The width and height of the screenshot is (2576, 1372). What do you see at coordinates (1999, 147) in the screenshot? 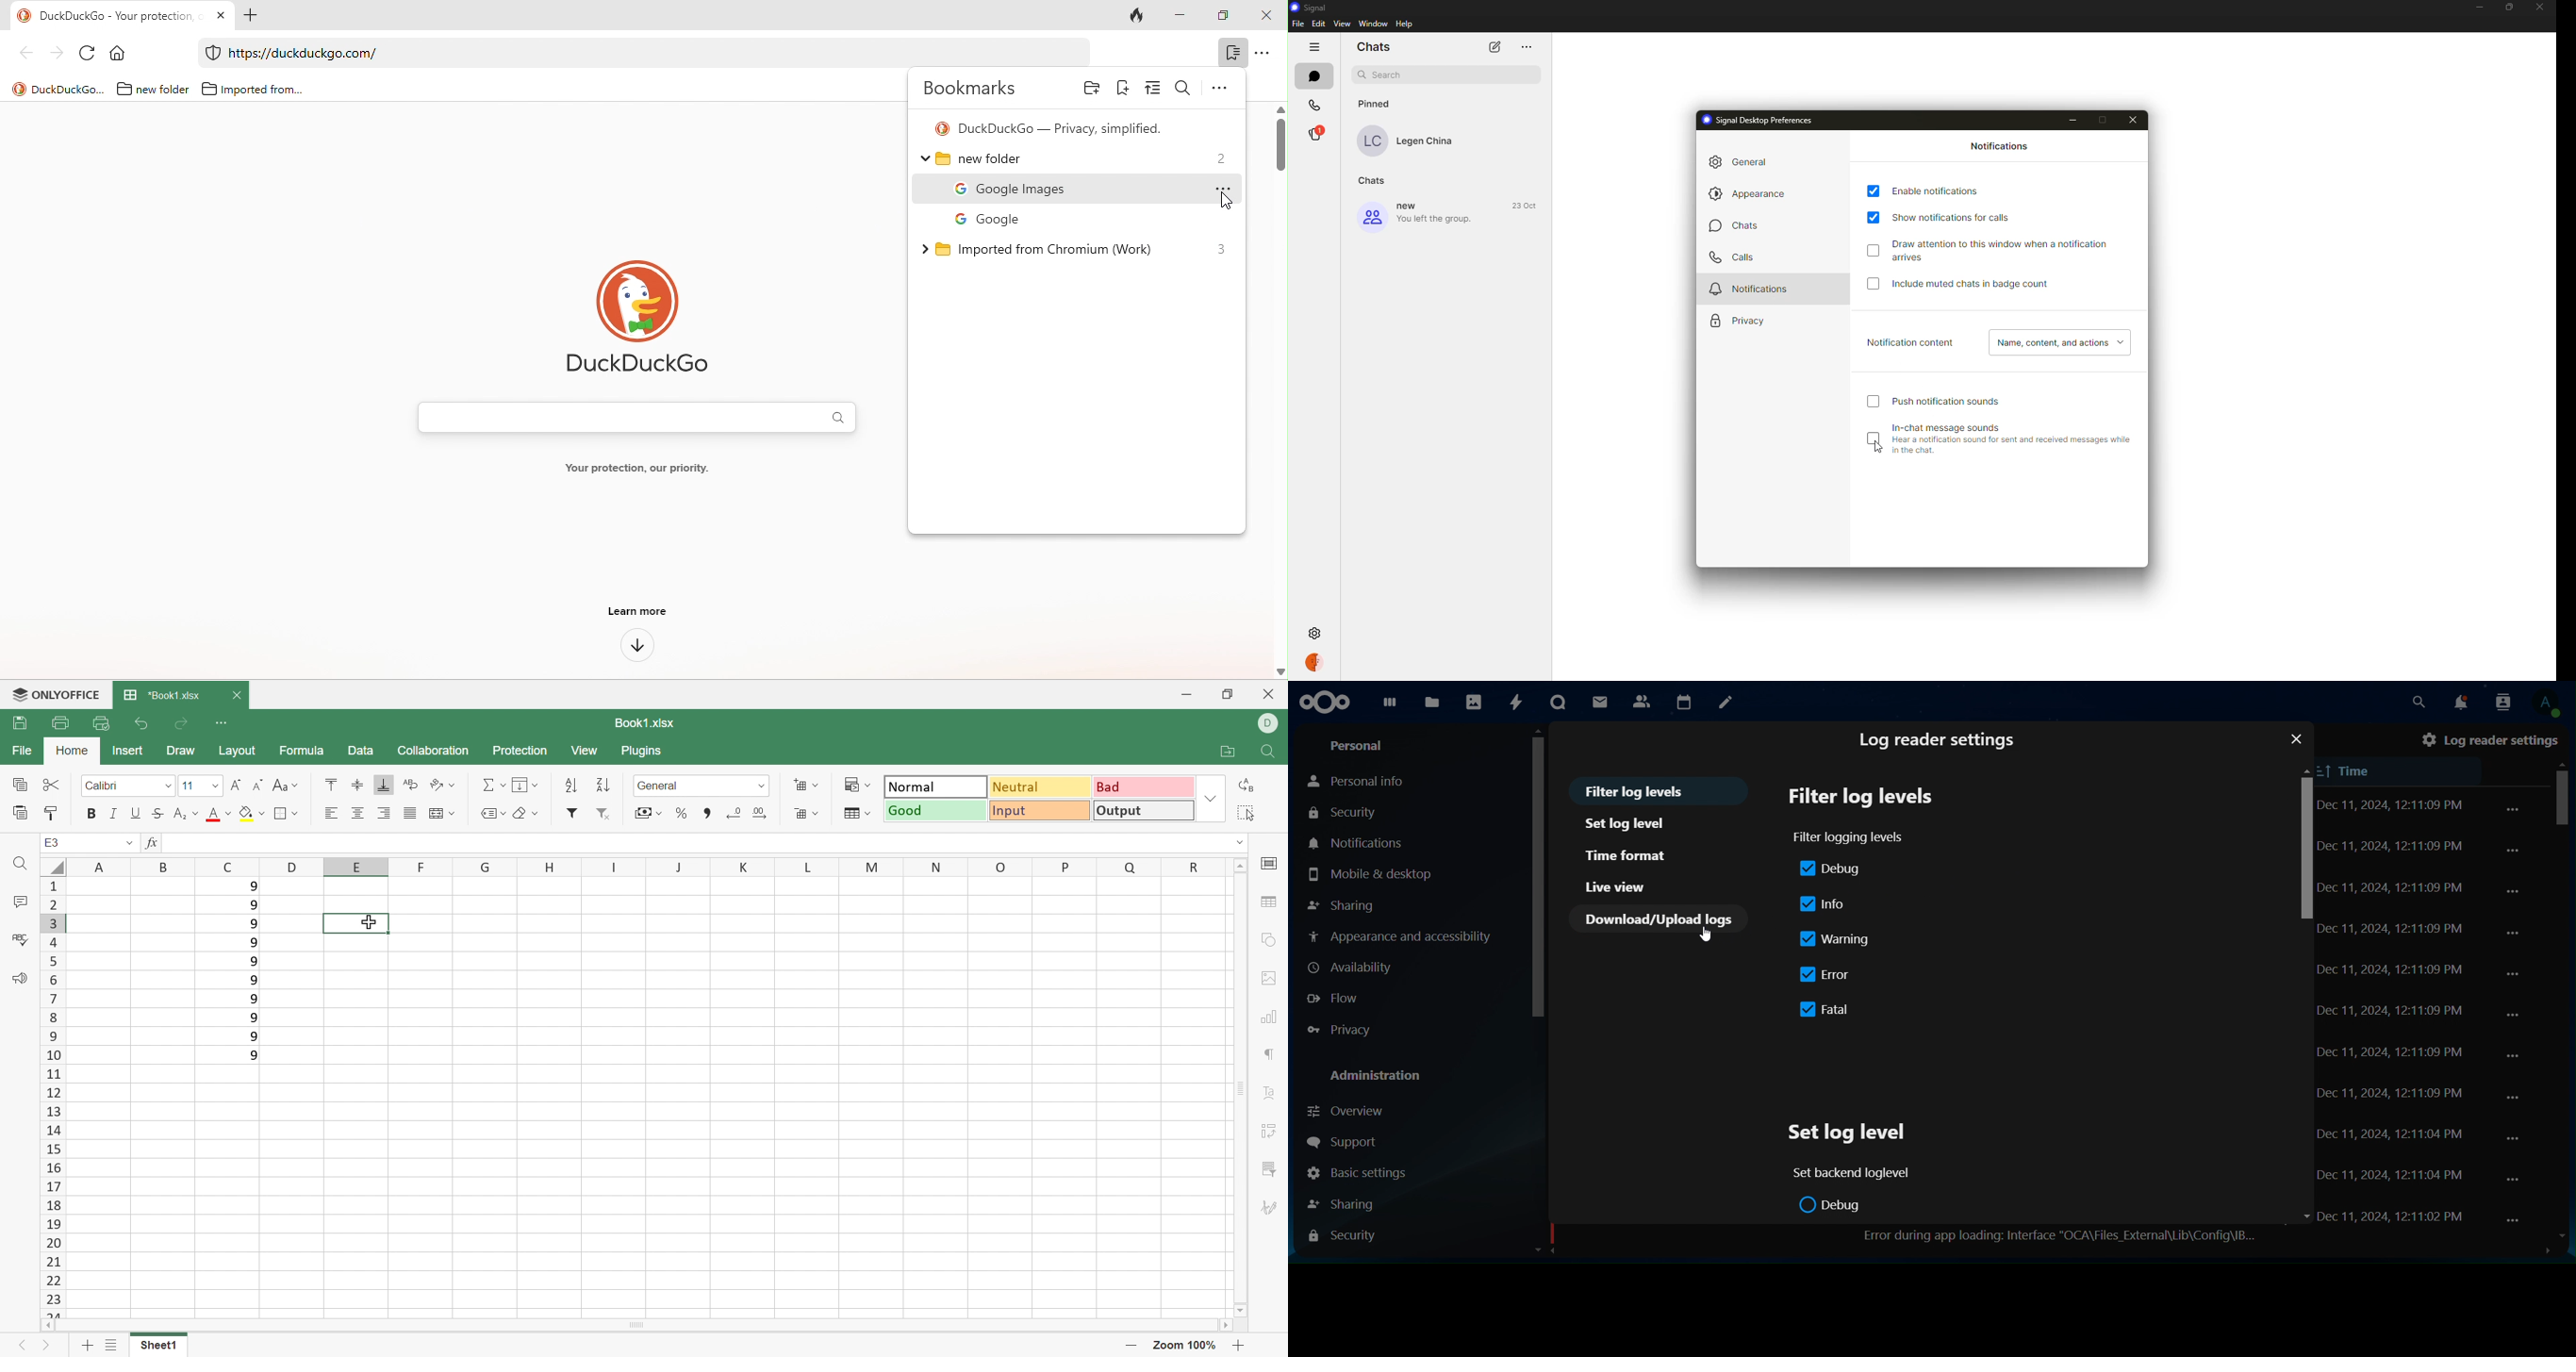
I see `notifications` at bounding box center [1999, 147].